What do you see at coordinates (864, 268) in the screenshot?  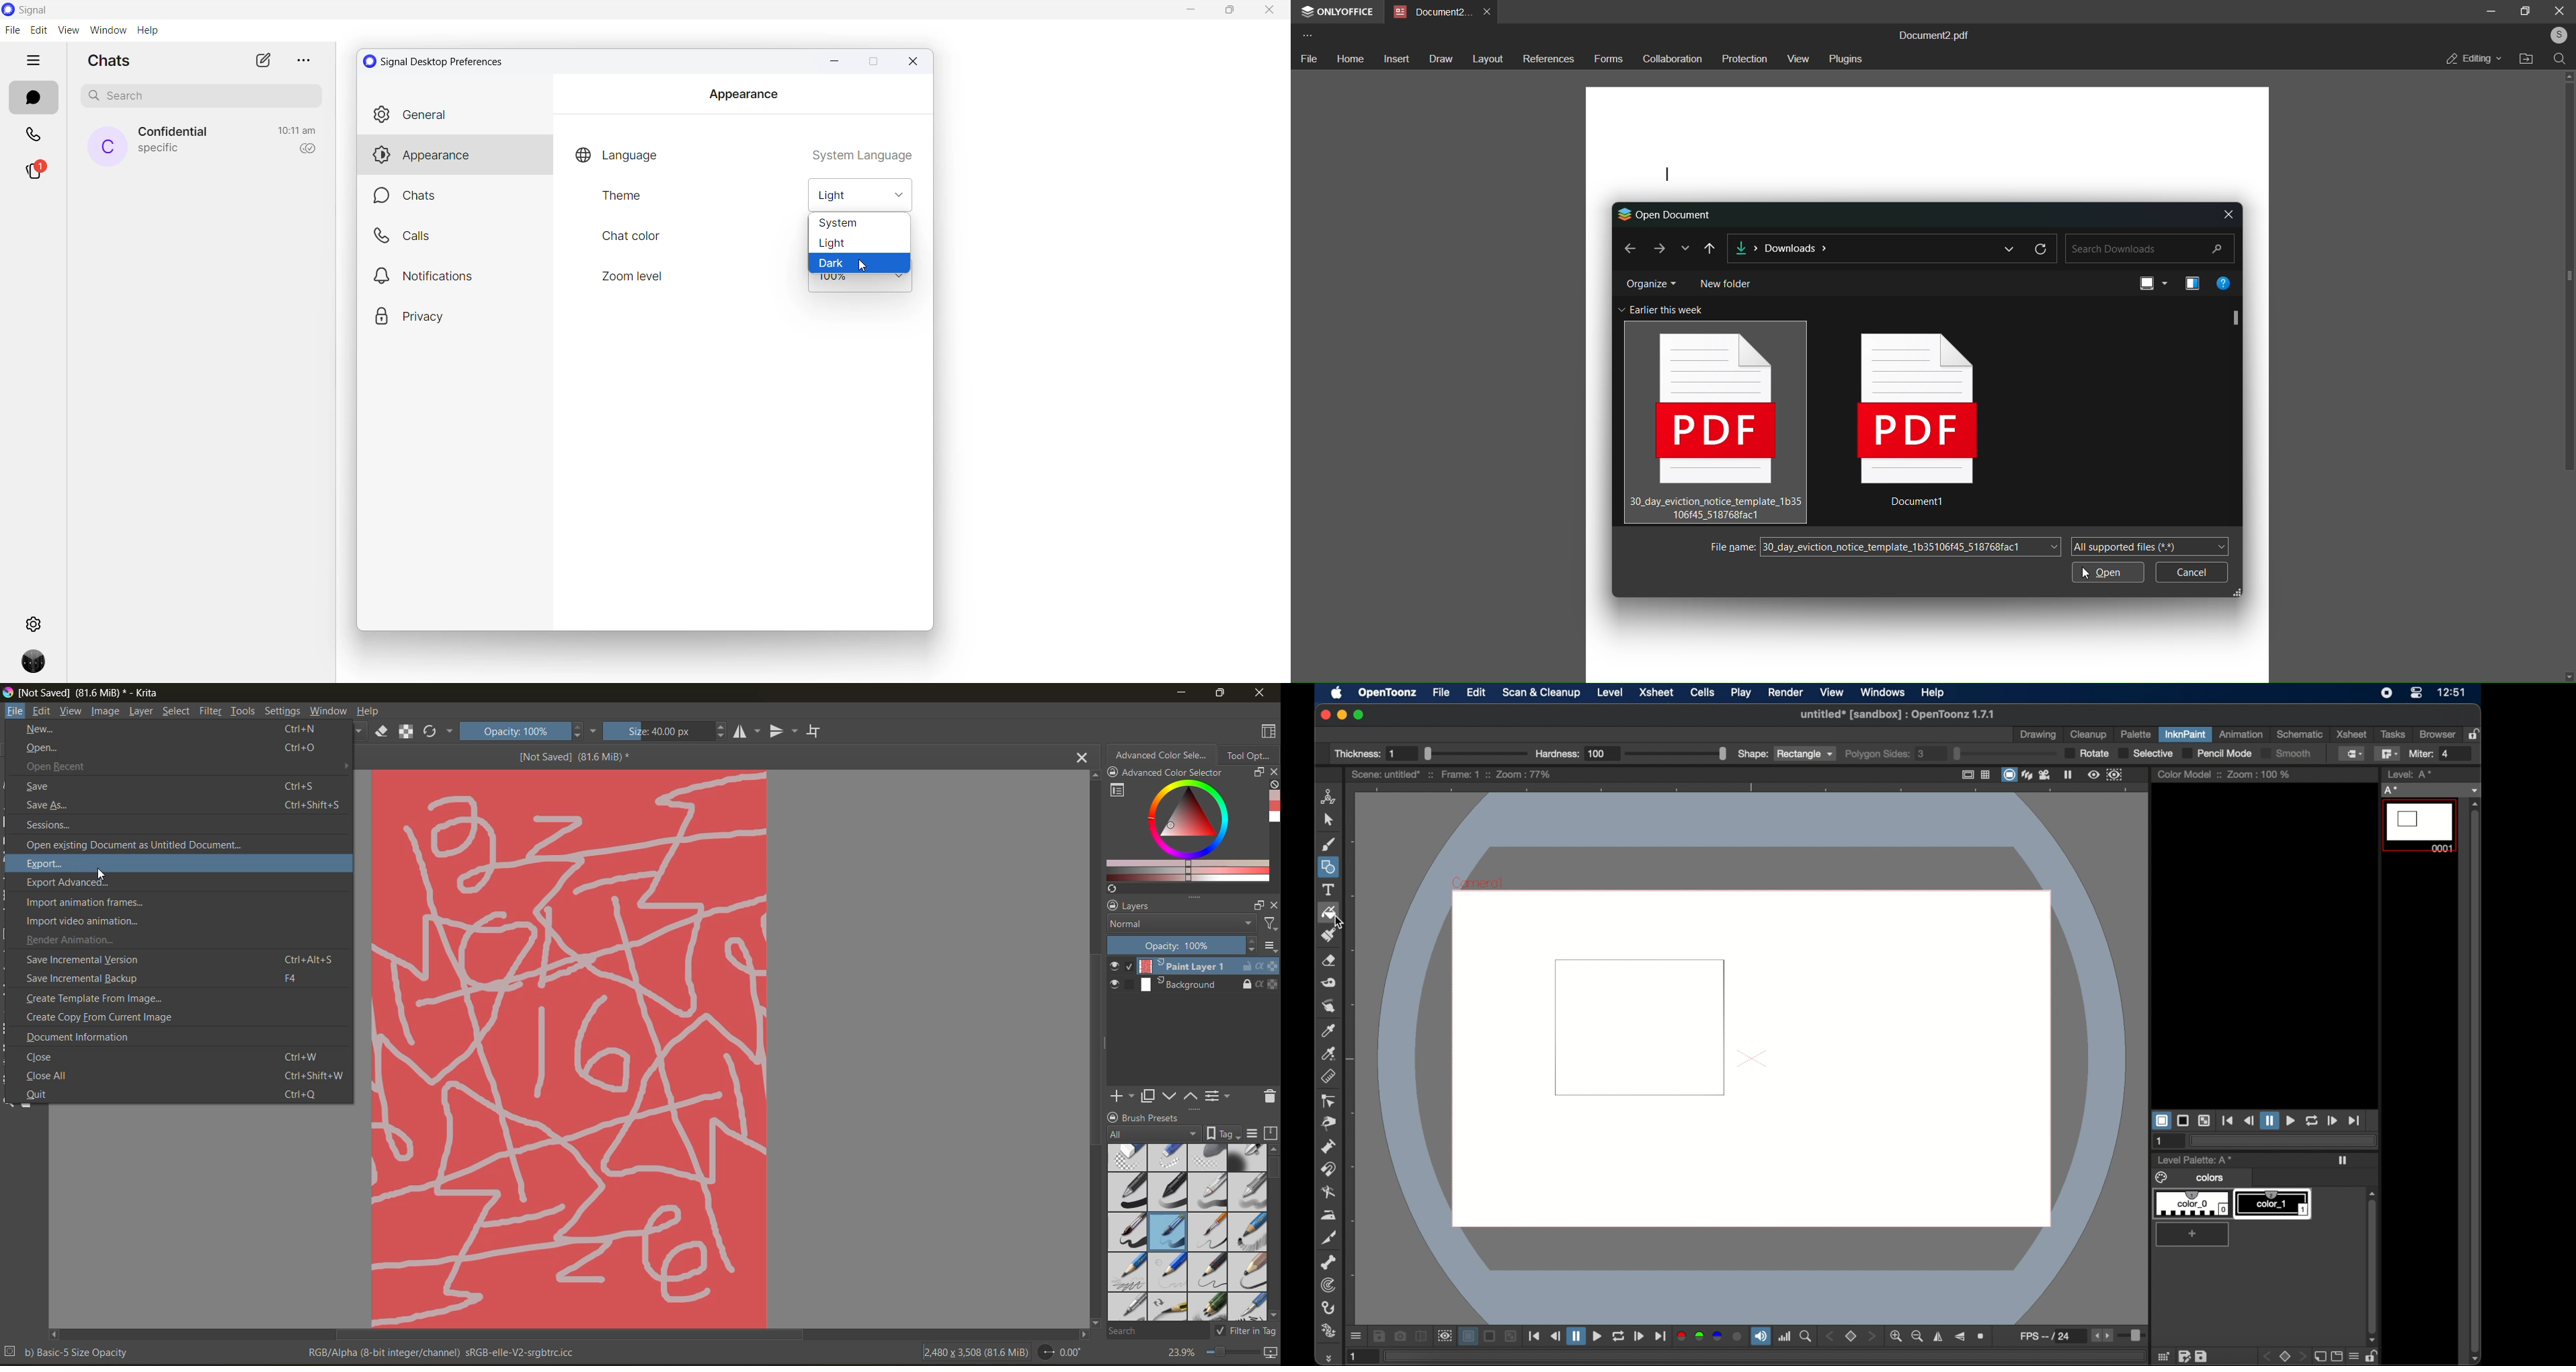 I see `cursor` at bounding box center [864, 268].